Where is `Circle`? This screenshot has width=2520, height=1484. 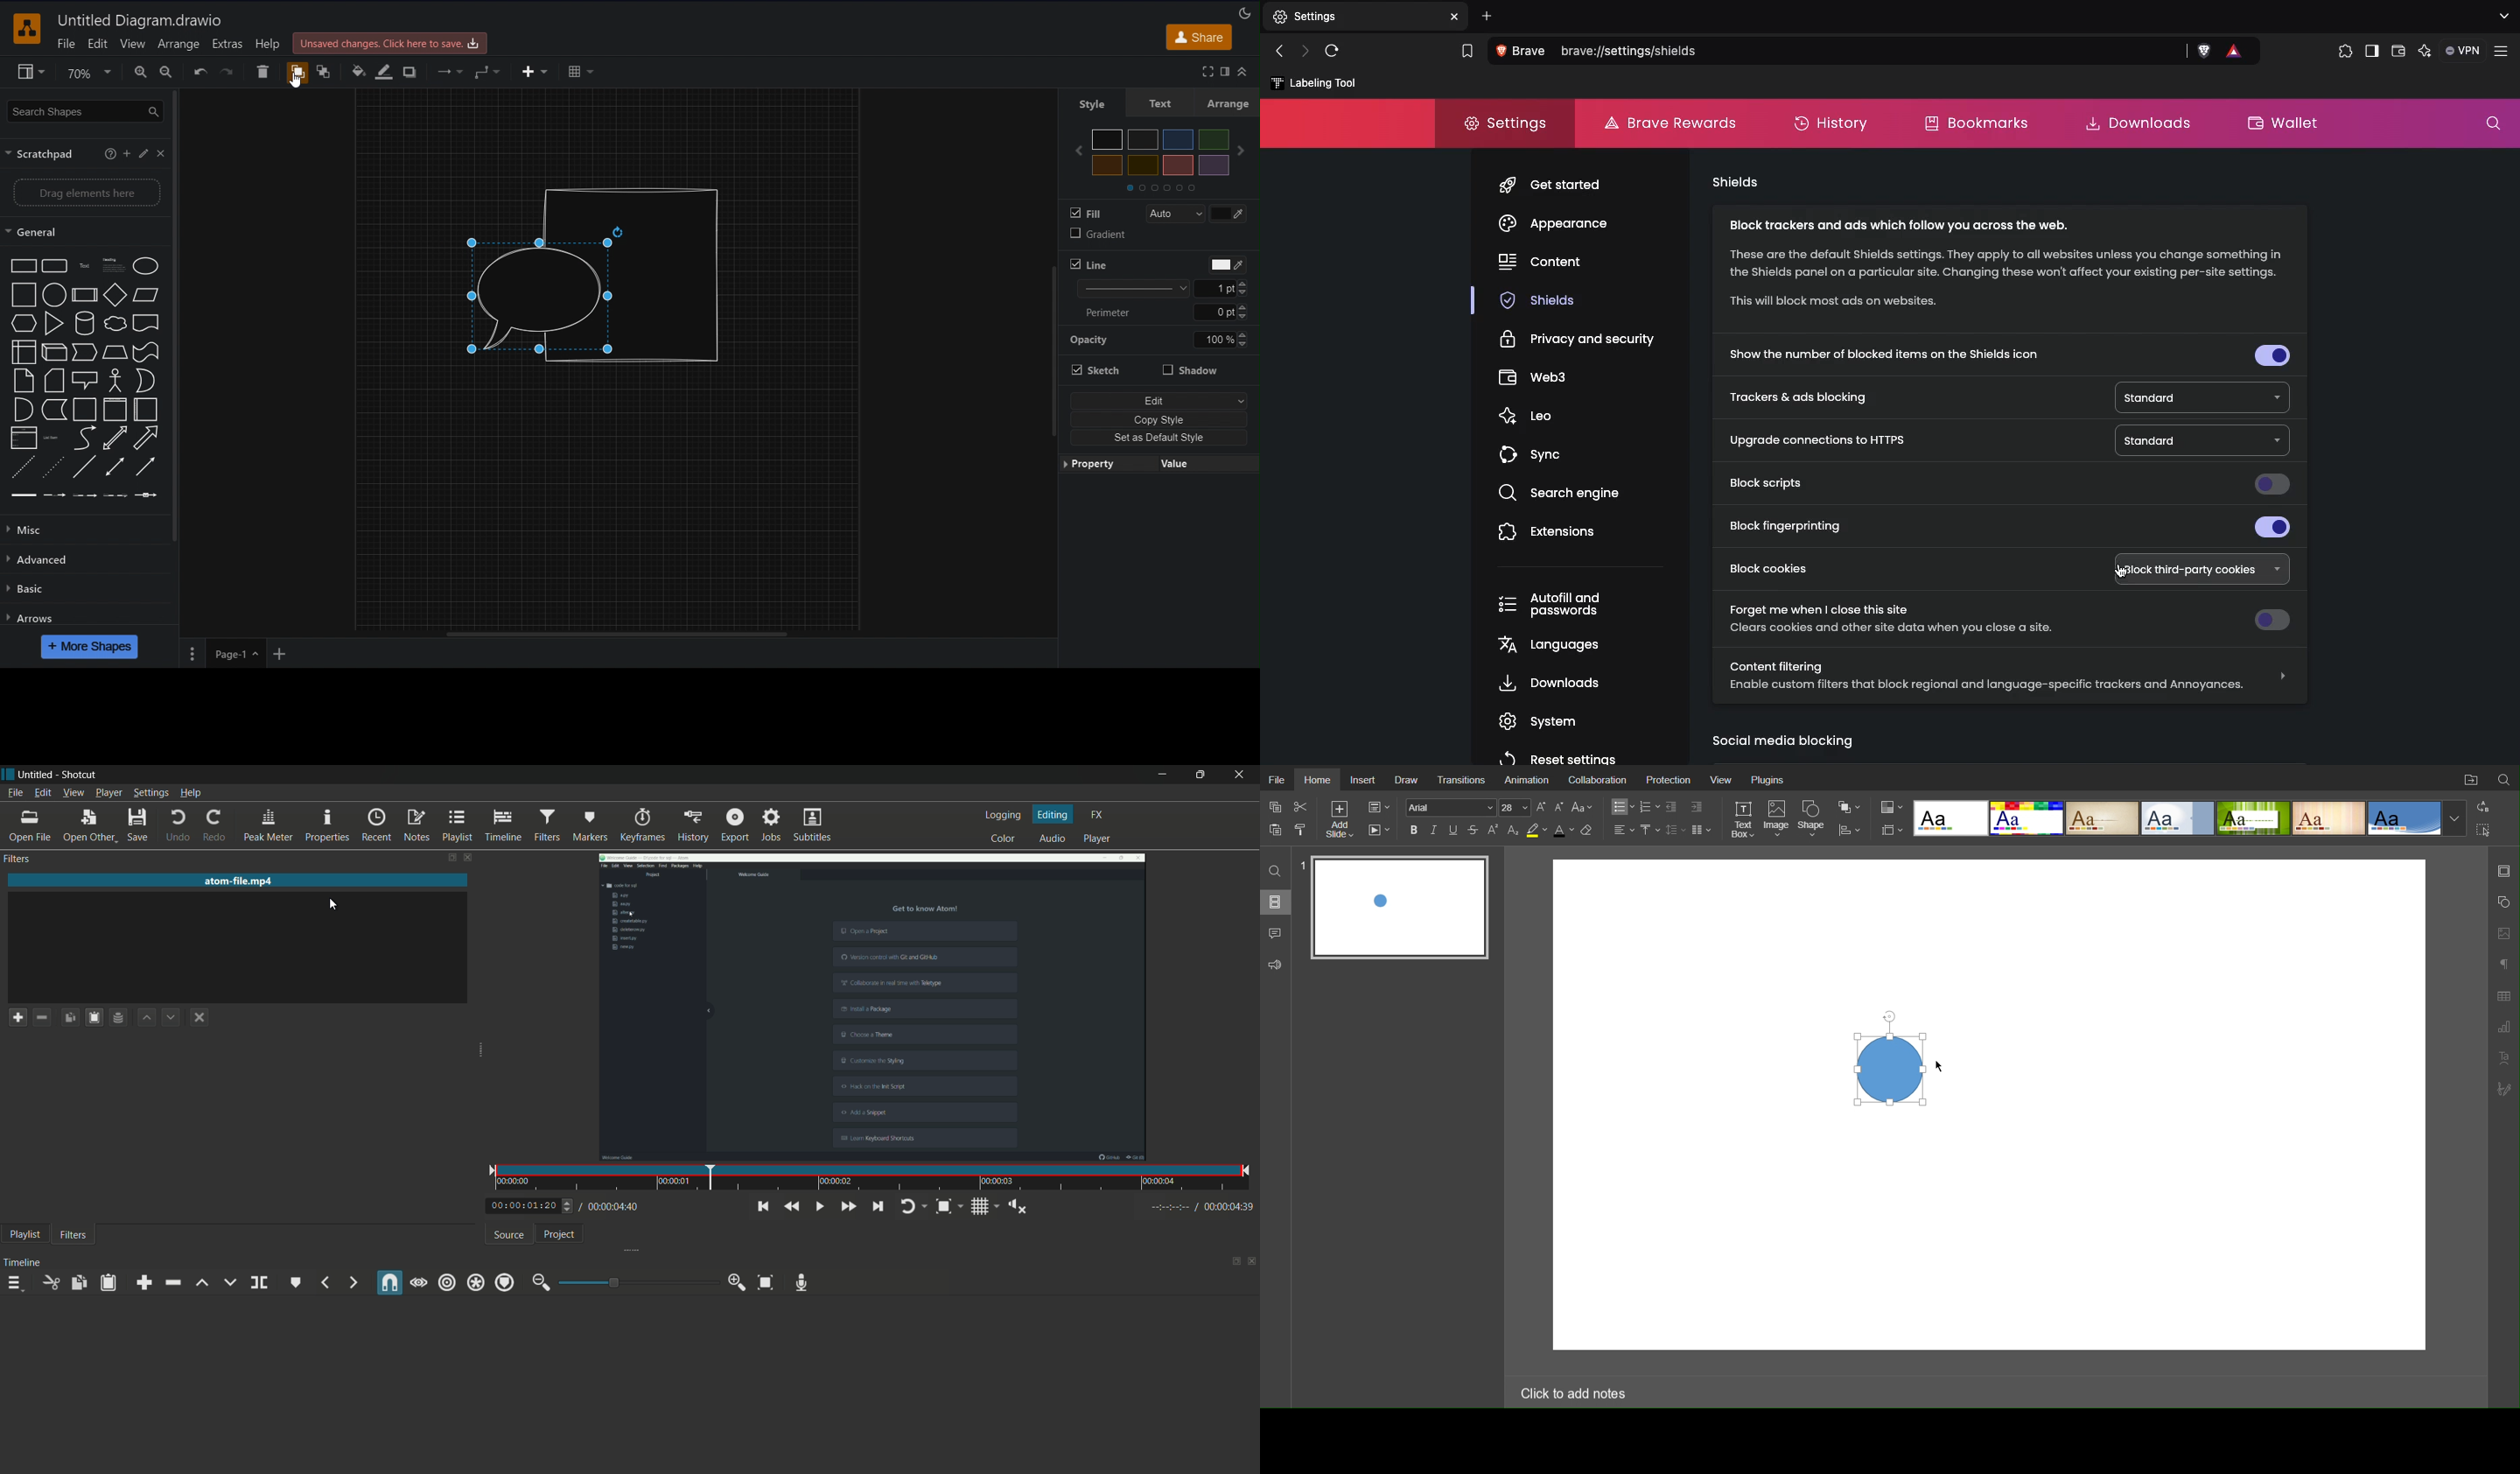
Circle is located at coordinates (1888, 1068).